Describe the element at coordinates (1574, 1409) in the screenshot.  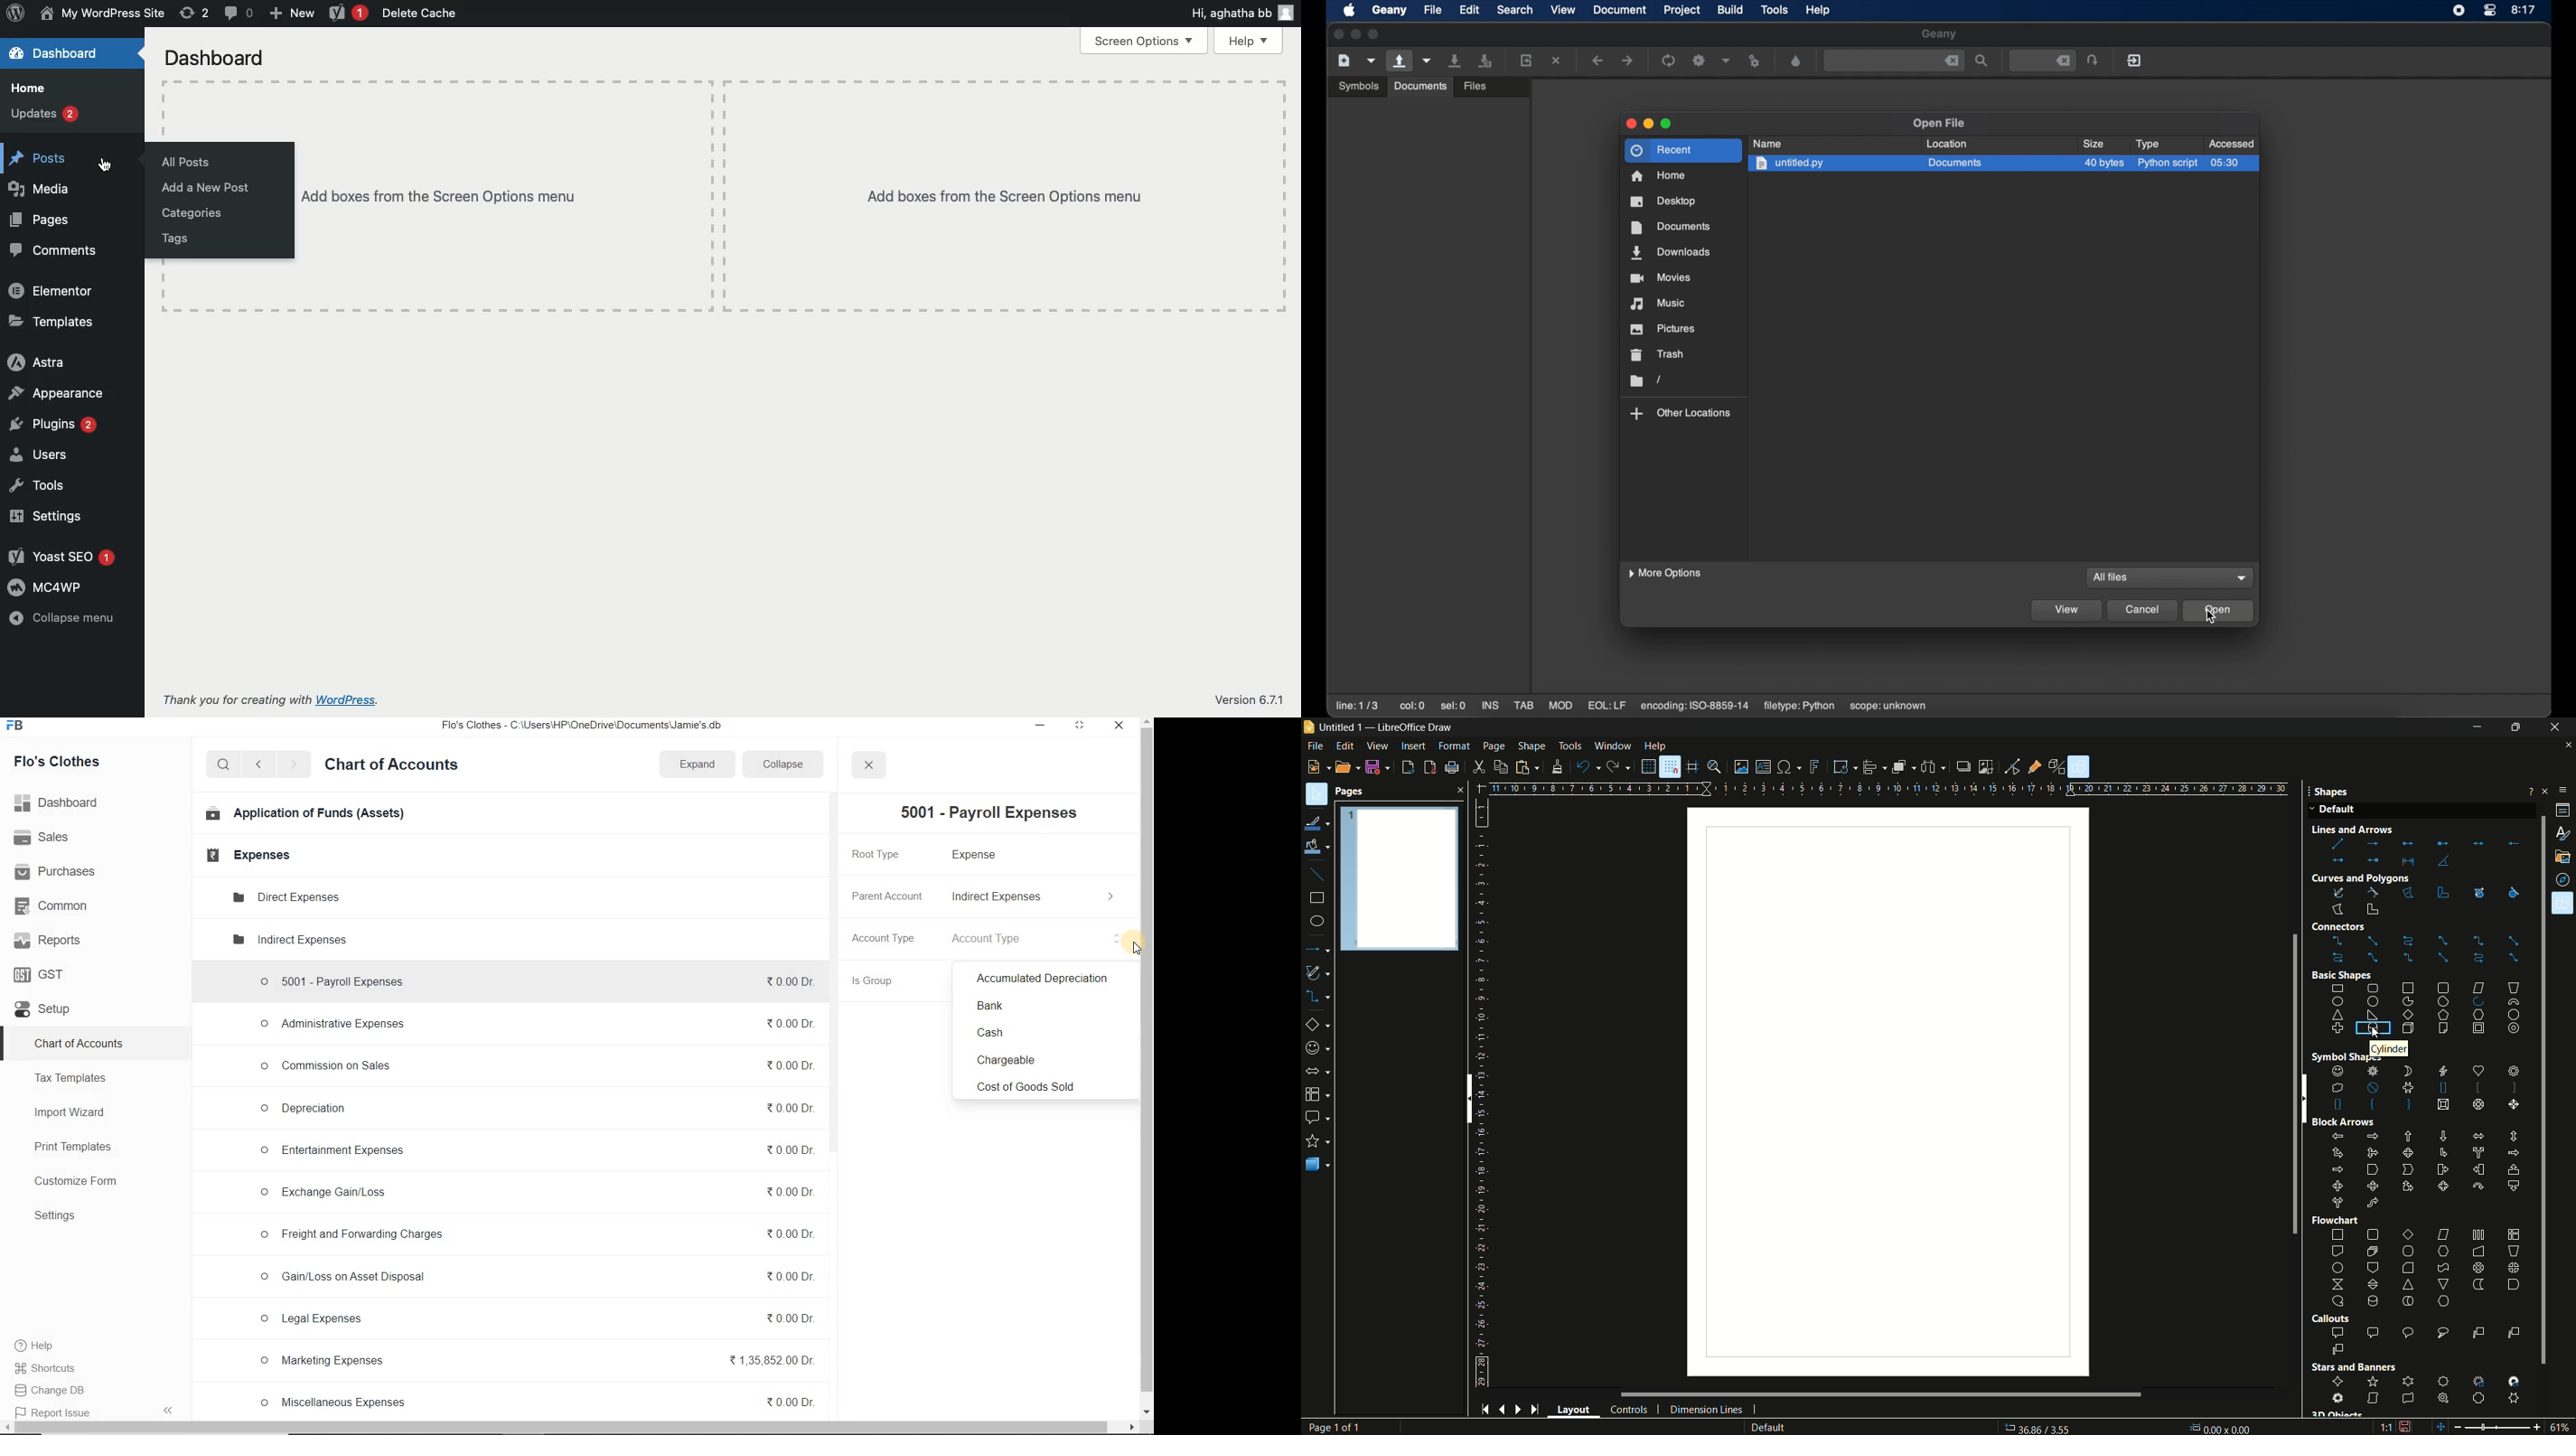
I see `layout` at that location.